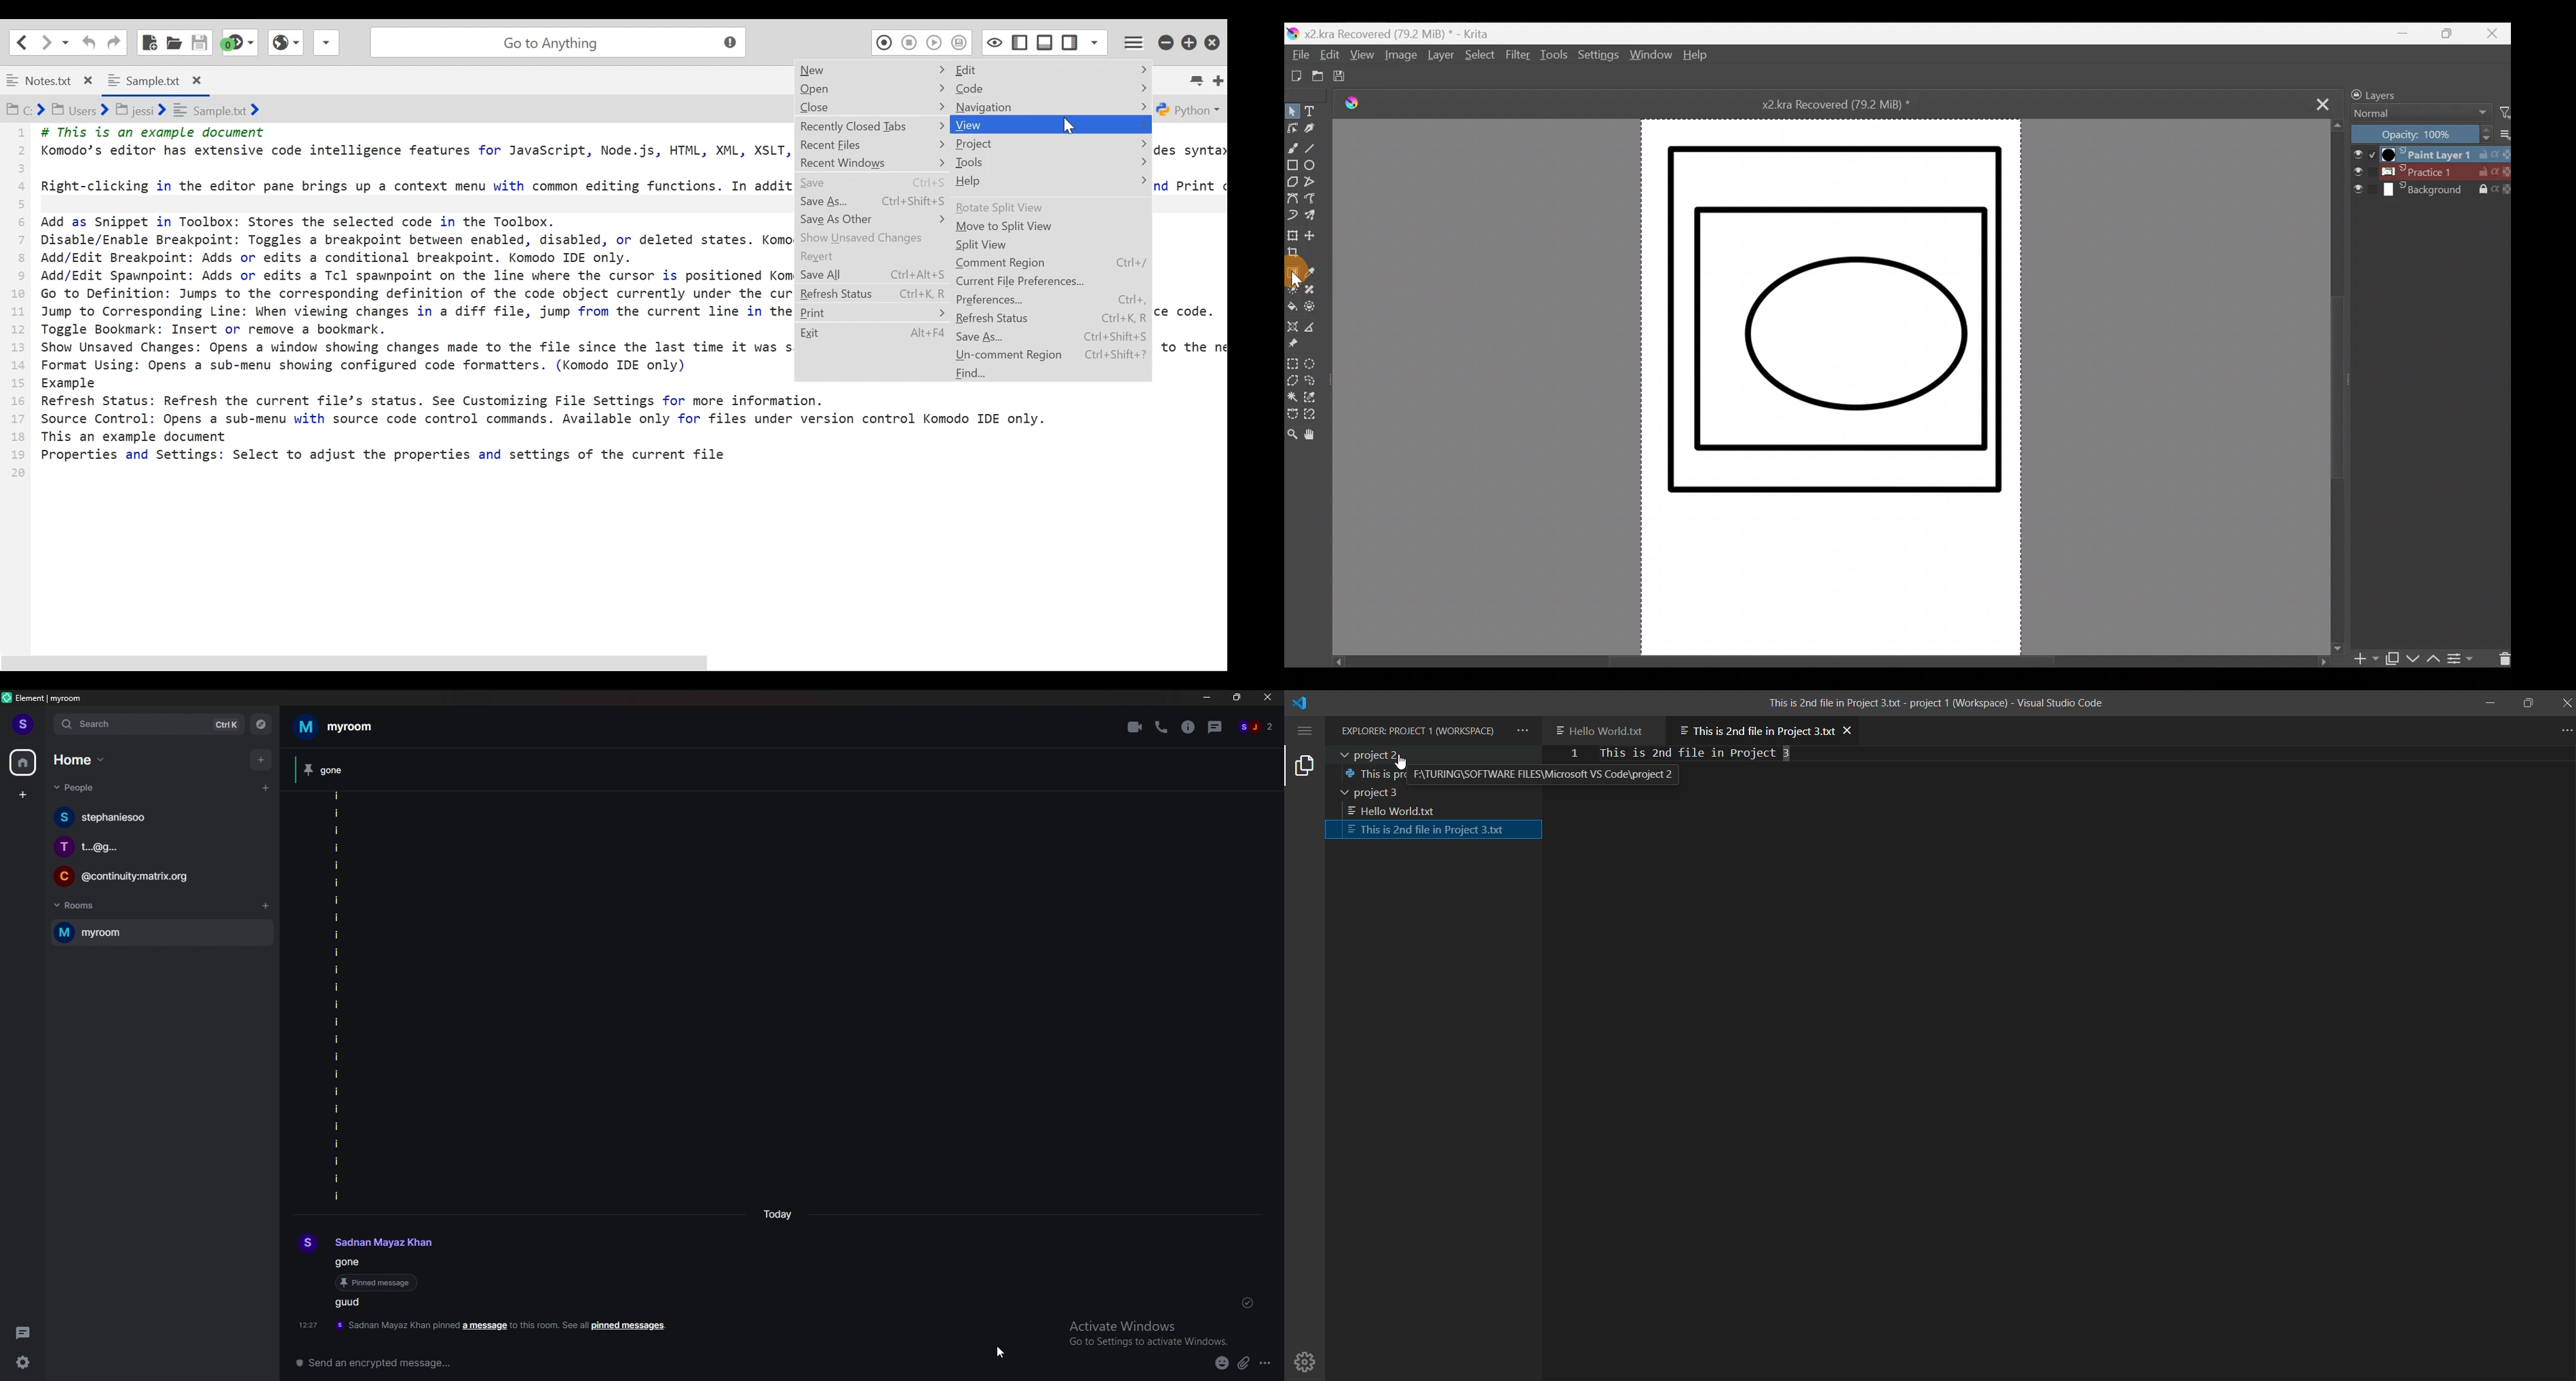  I want to click on View, so click(1362, 58).